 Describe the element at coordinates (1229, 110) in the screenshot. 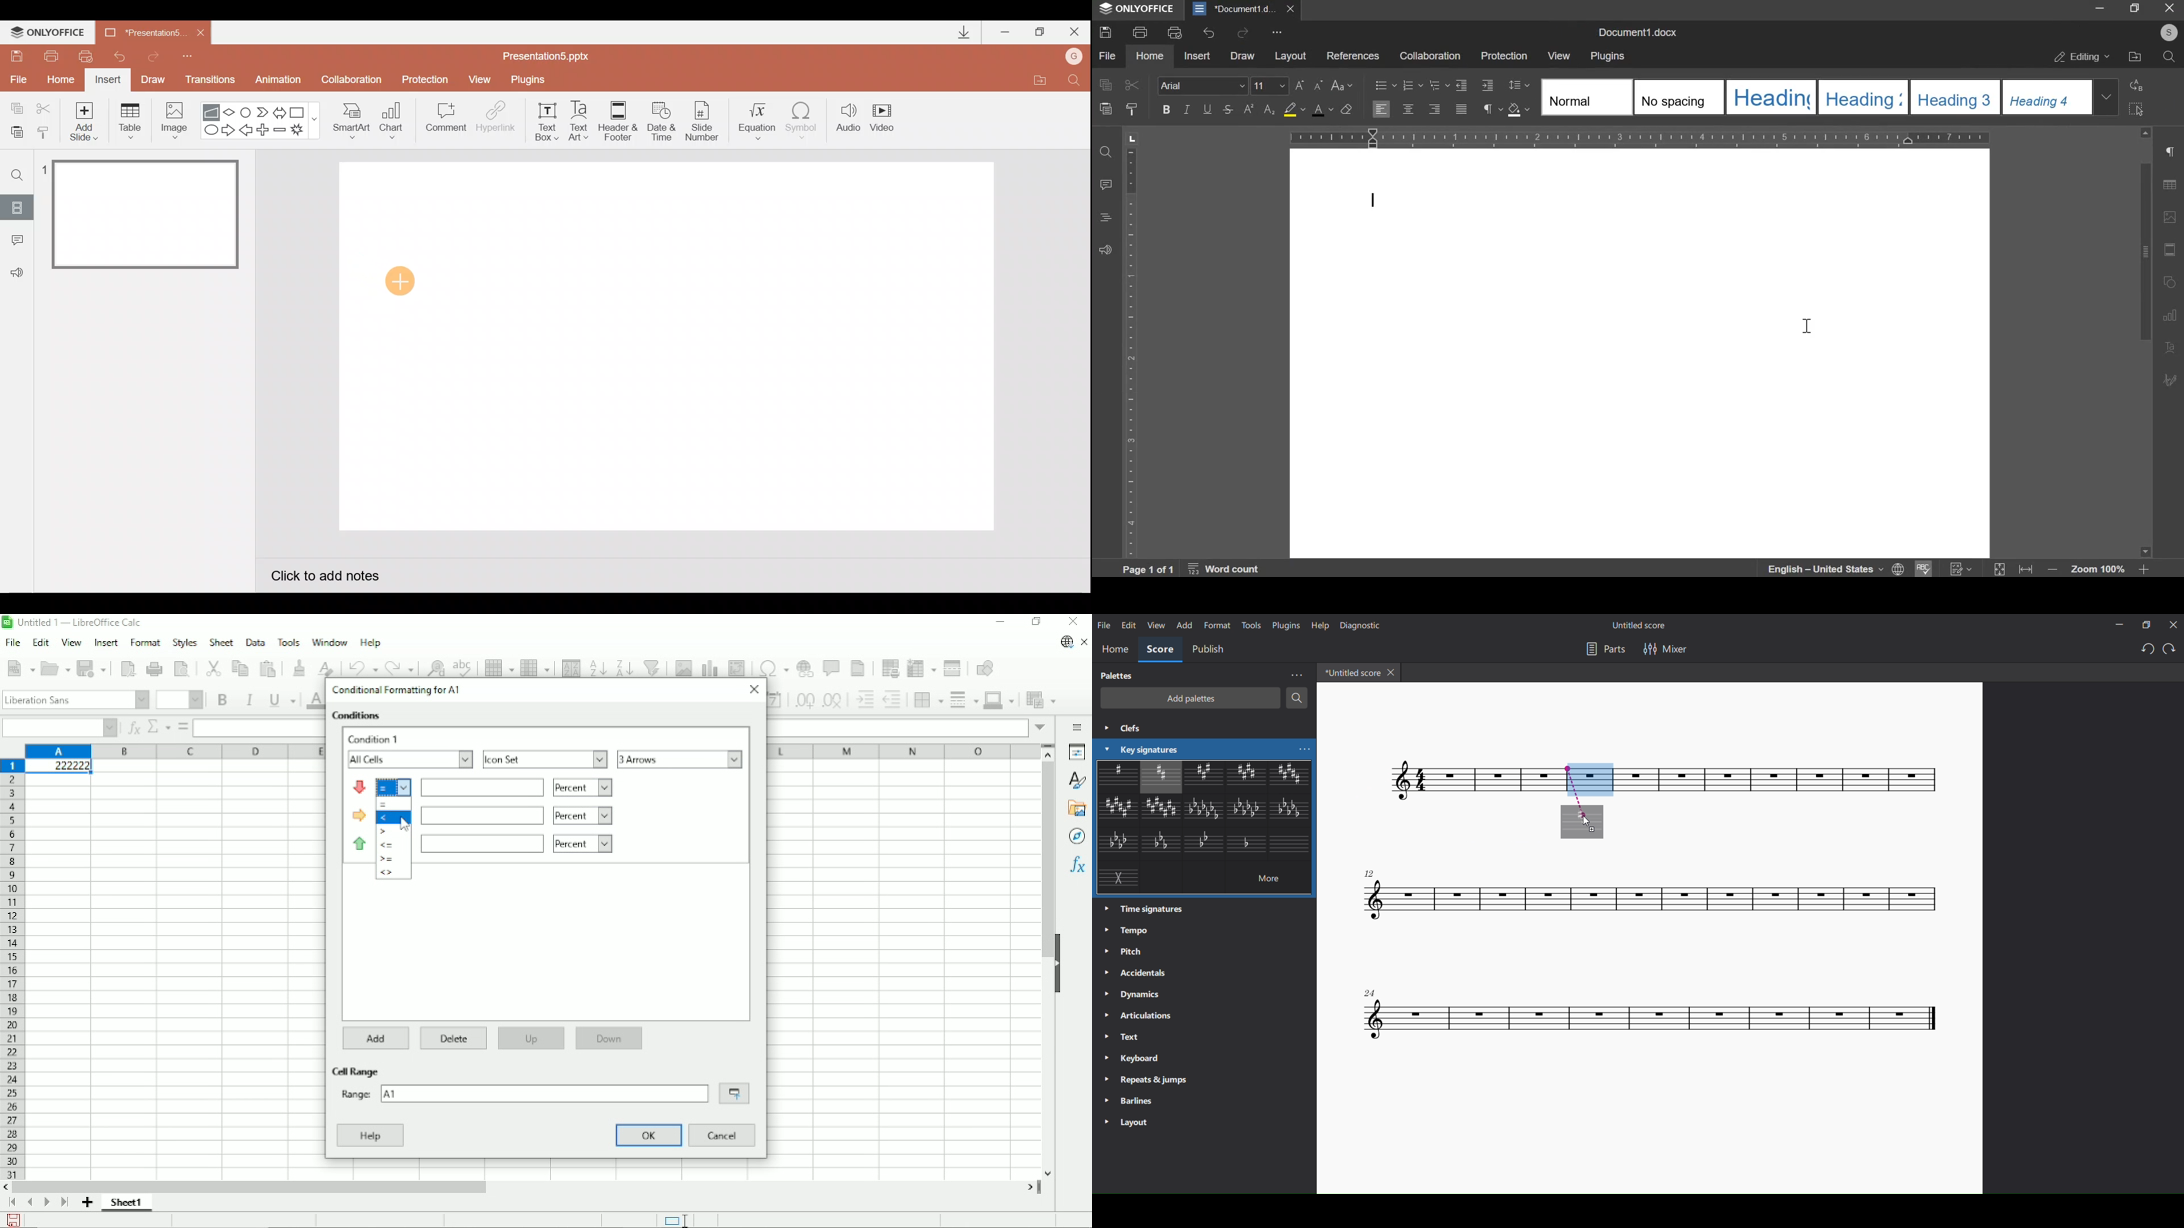

I see `strikethrough` at that location.